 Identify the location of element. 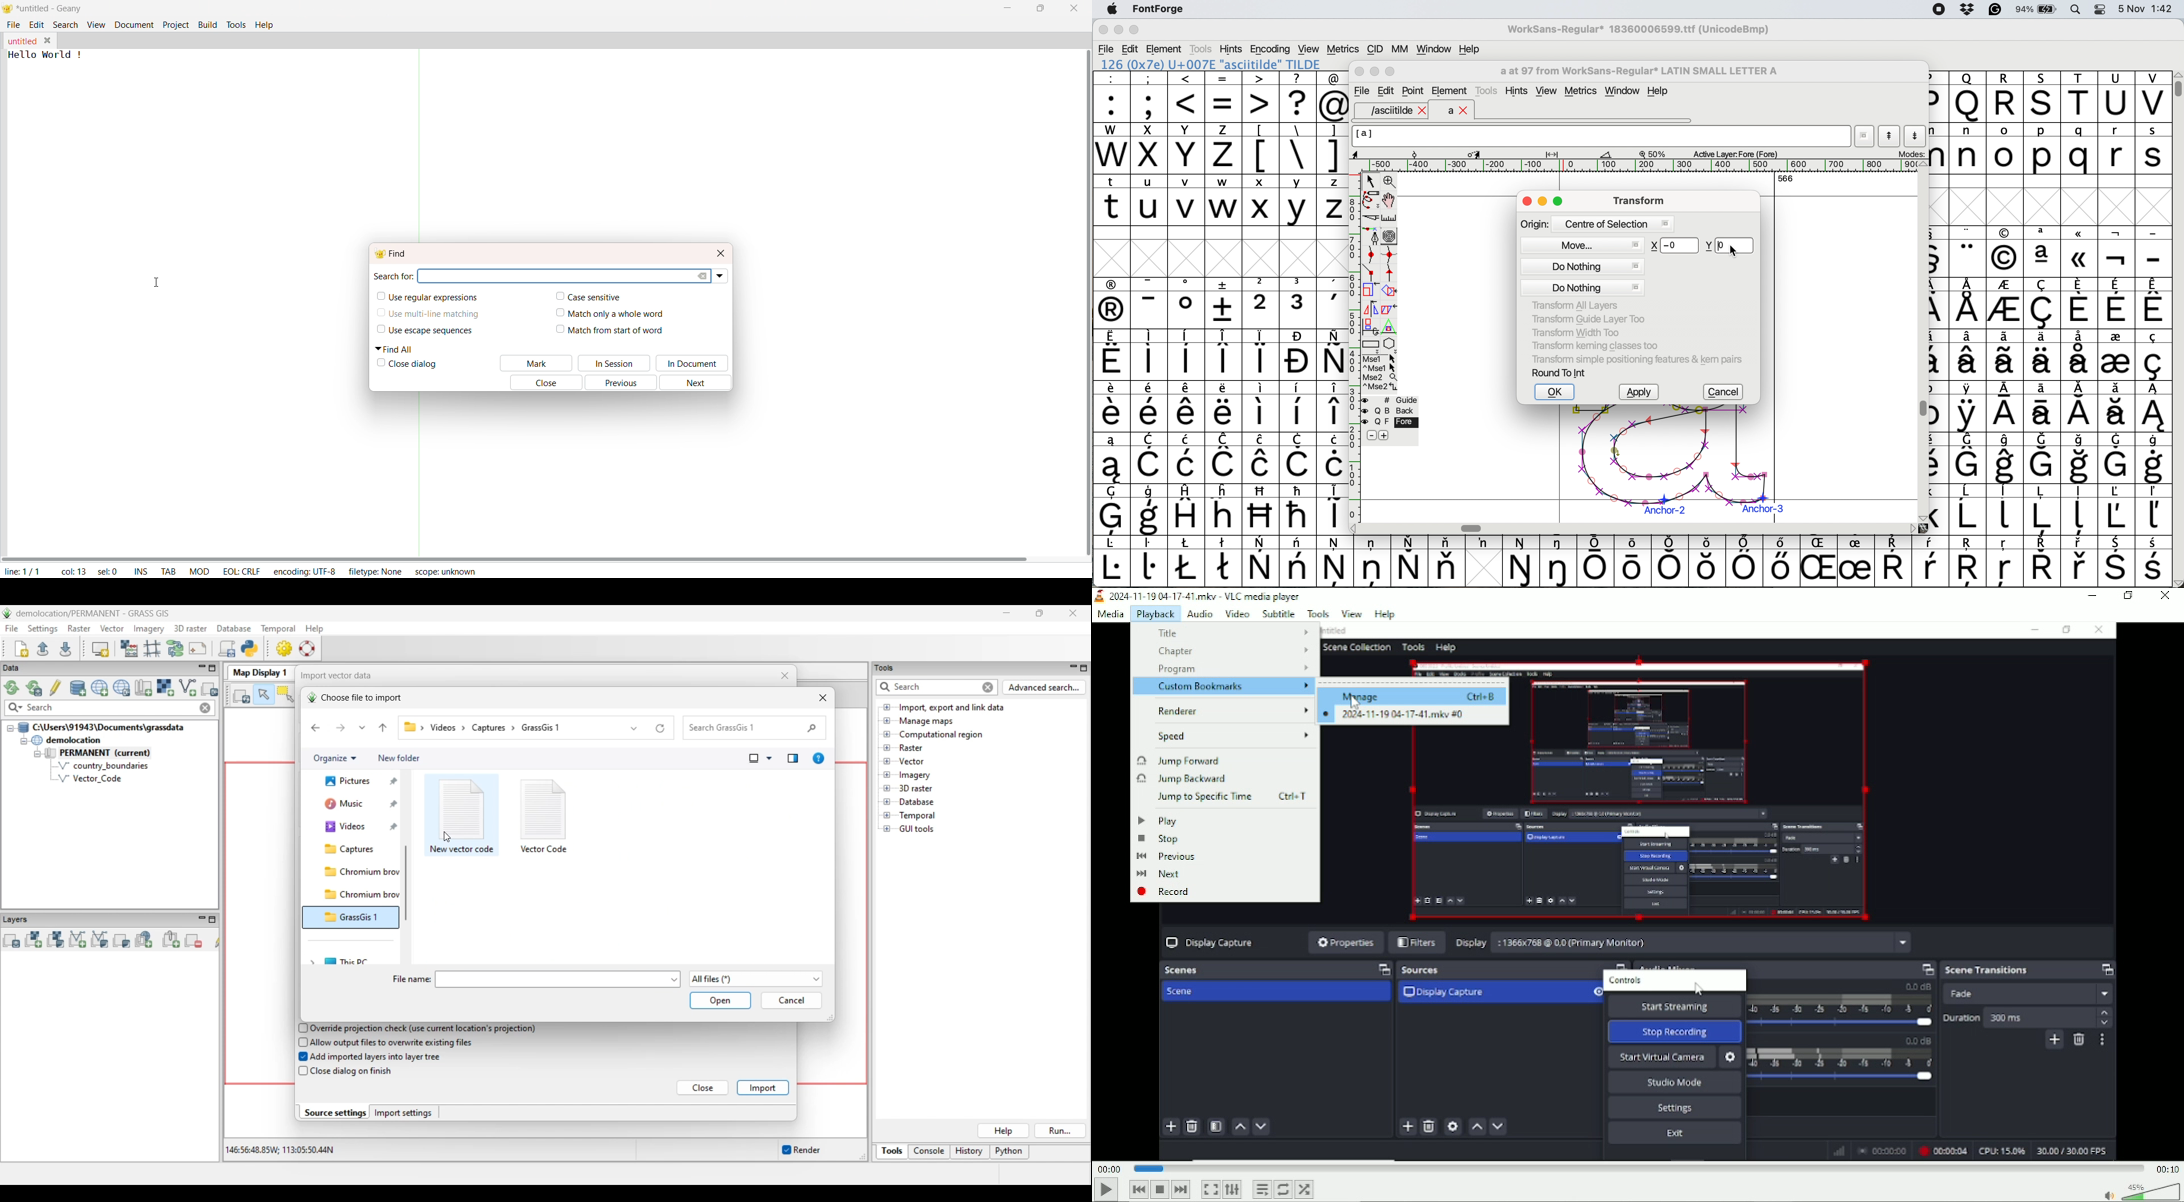
(1165, 49).